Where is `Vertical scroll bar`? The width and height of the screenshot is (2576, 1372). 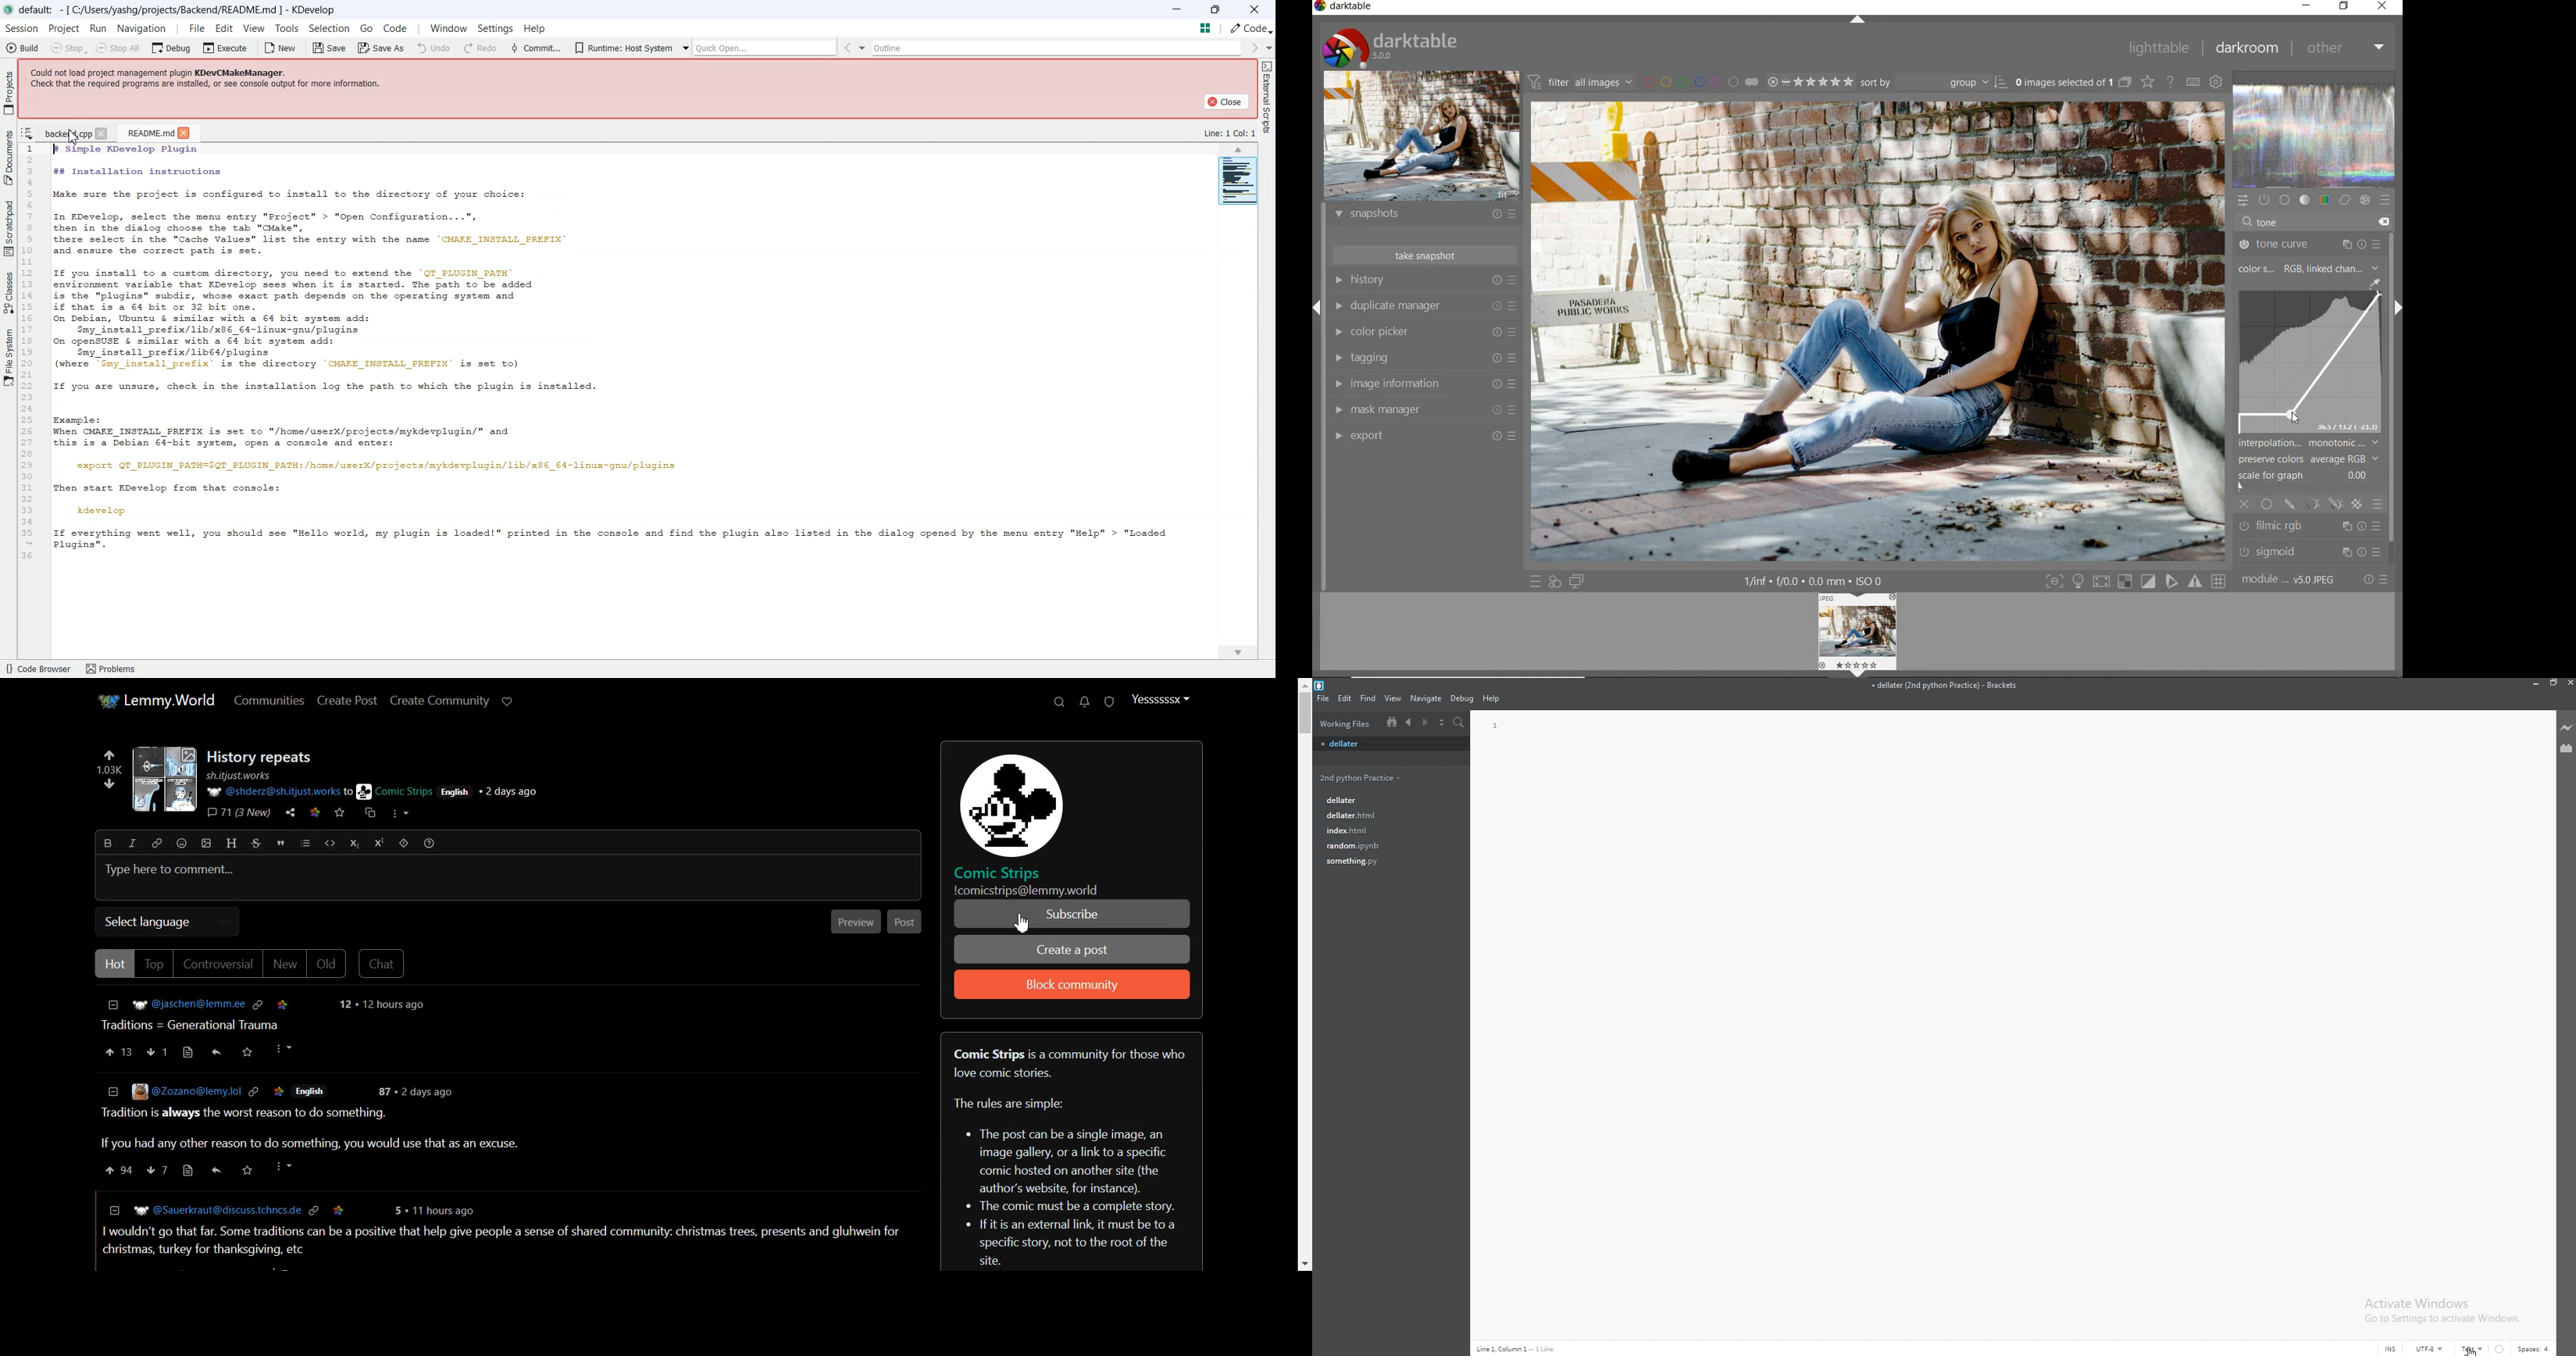 Vertical scroll bar is located at coordinates (1303, 975).